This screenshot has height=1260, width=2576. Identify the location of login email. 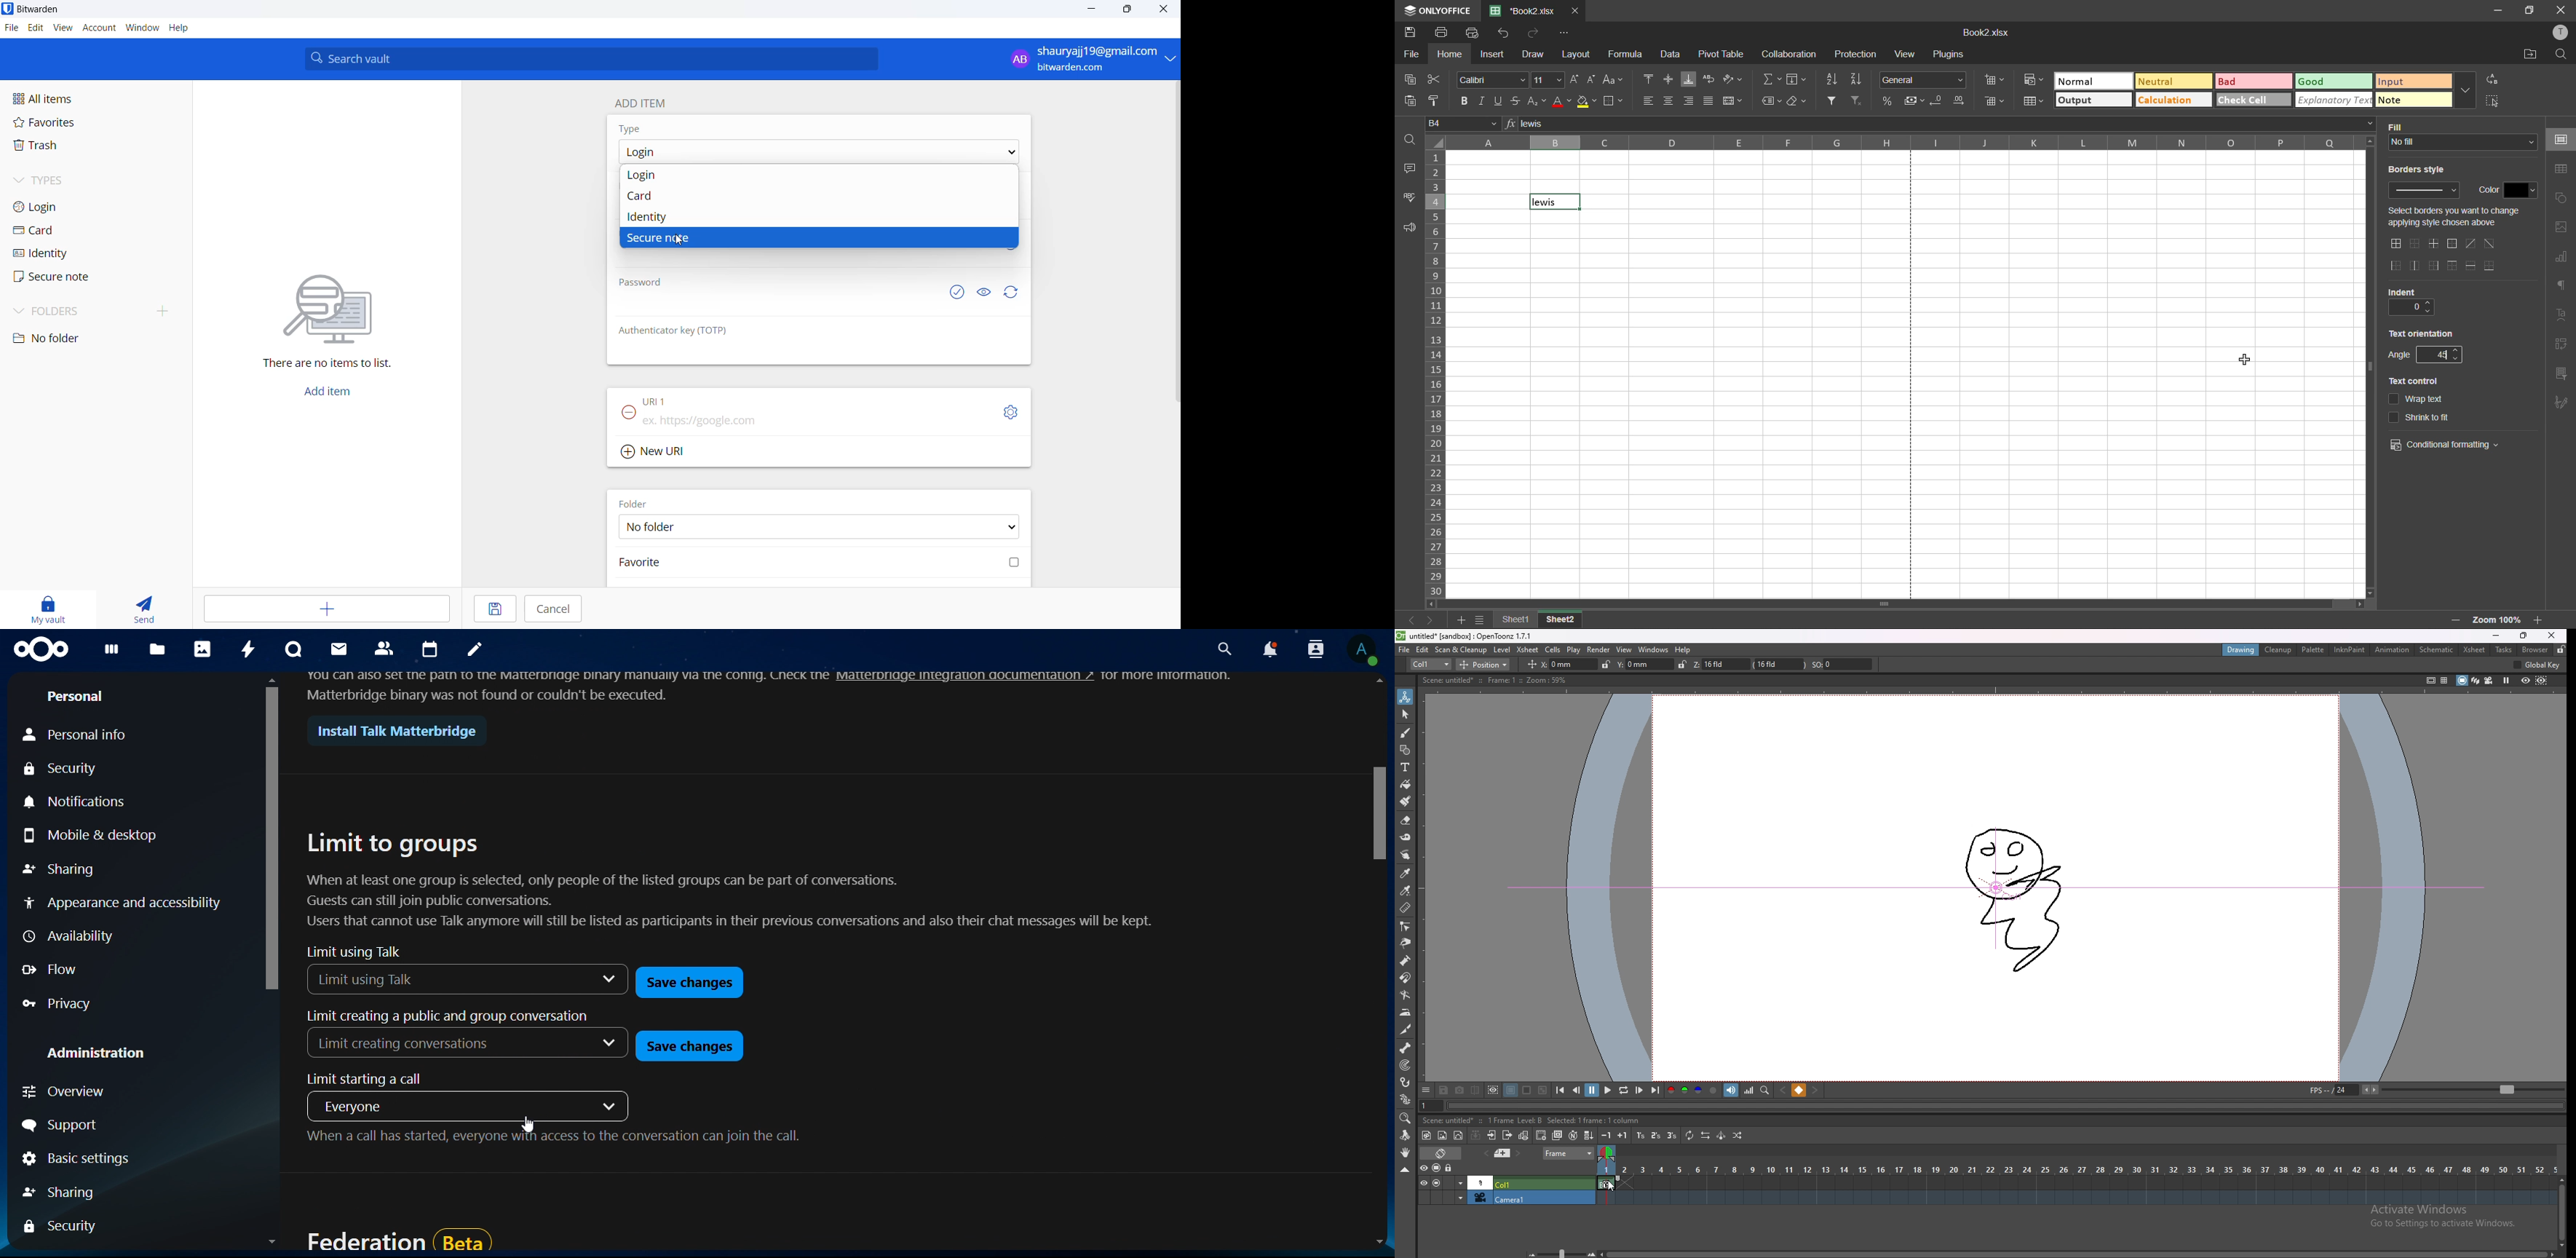
(1083, 59).